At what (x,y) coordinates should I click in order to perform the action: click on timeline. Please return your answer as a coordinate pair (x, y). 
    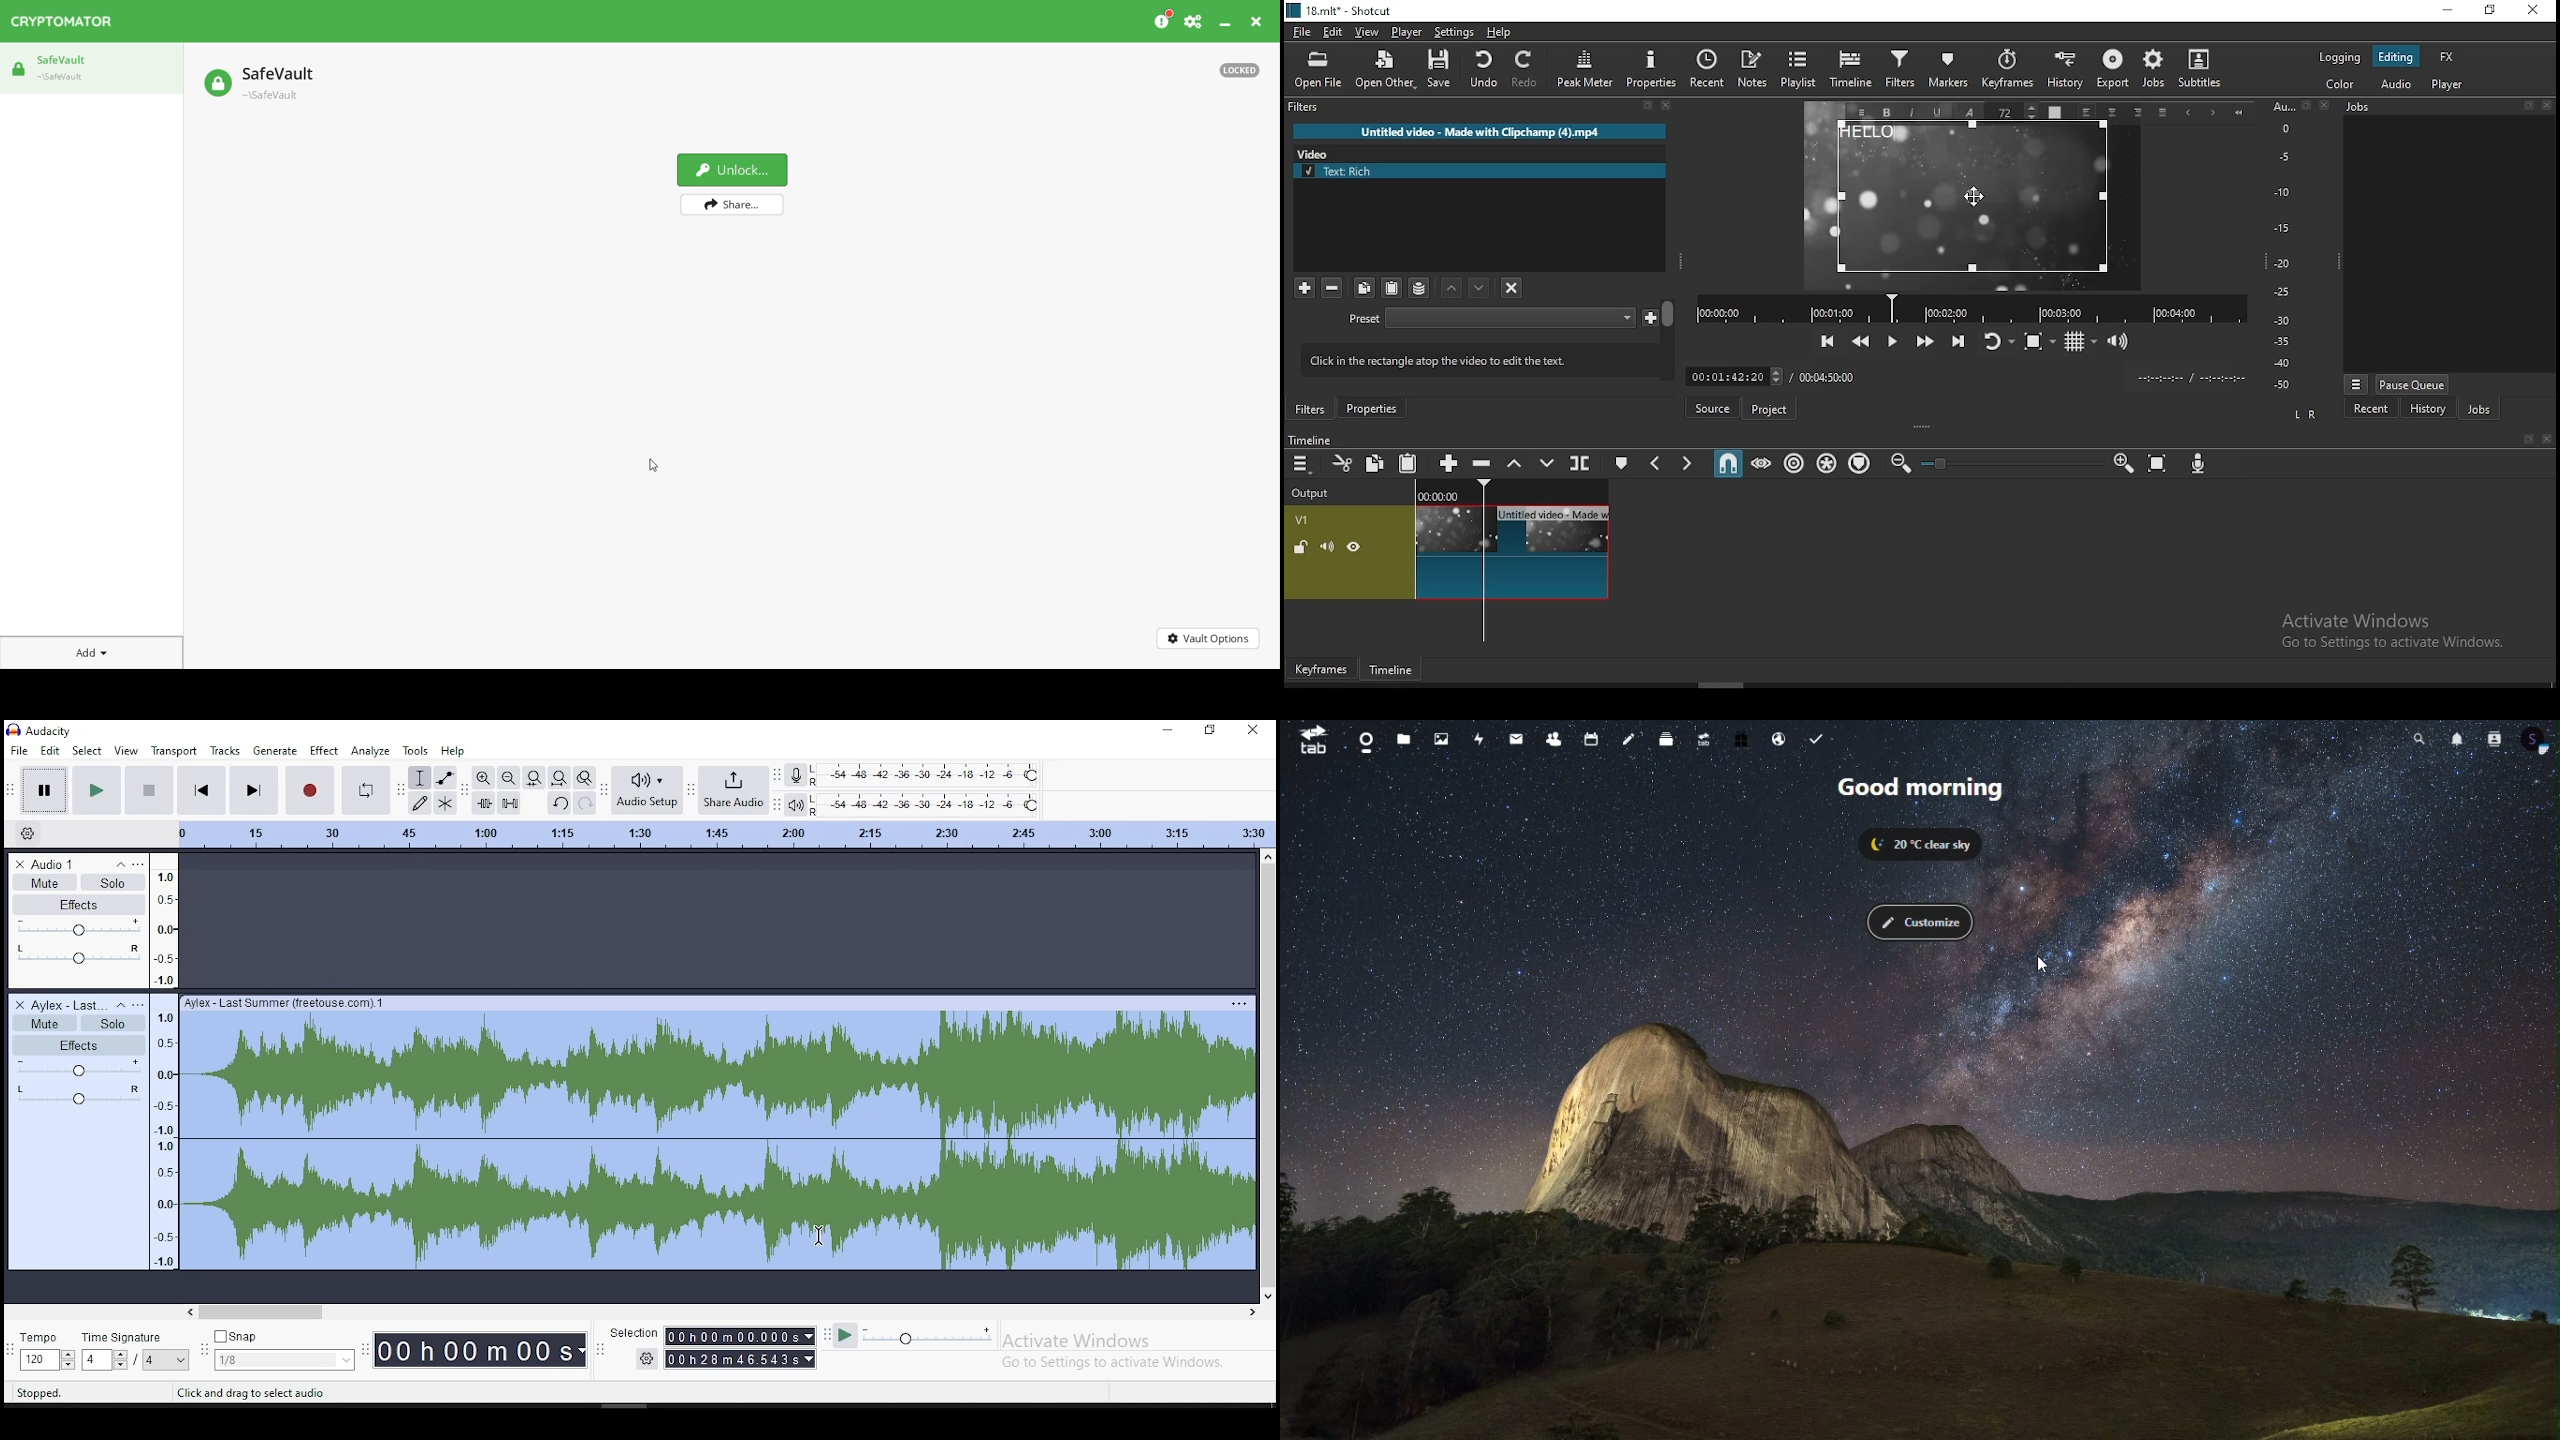
    Looking at the image, I should click on (726, 833).